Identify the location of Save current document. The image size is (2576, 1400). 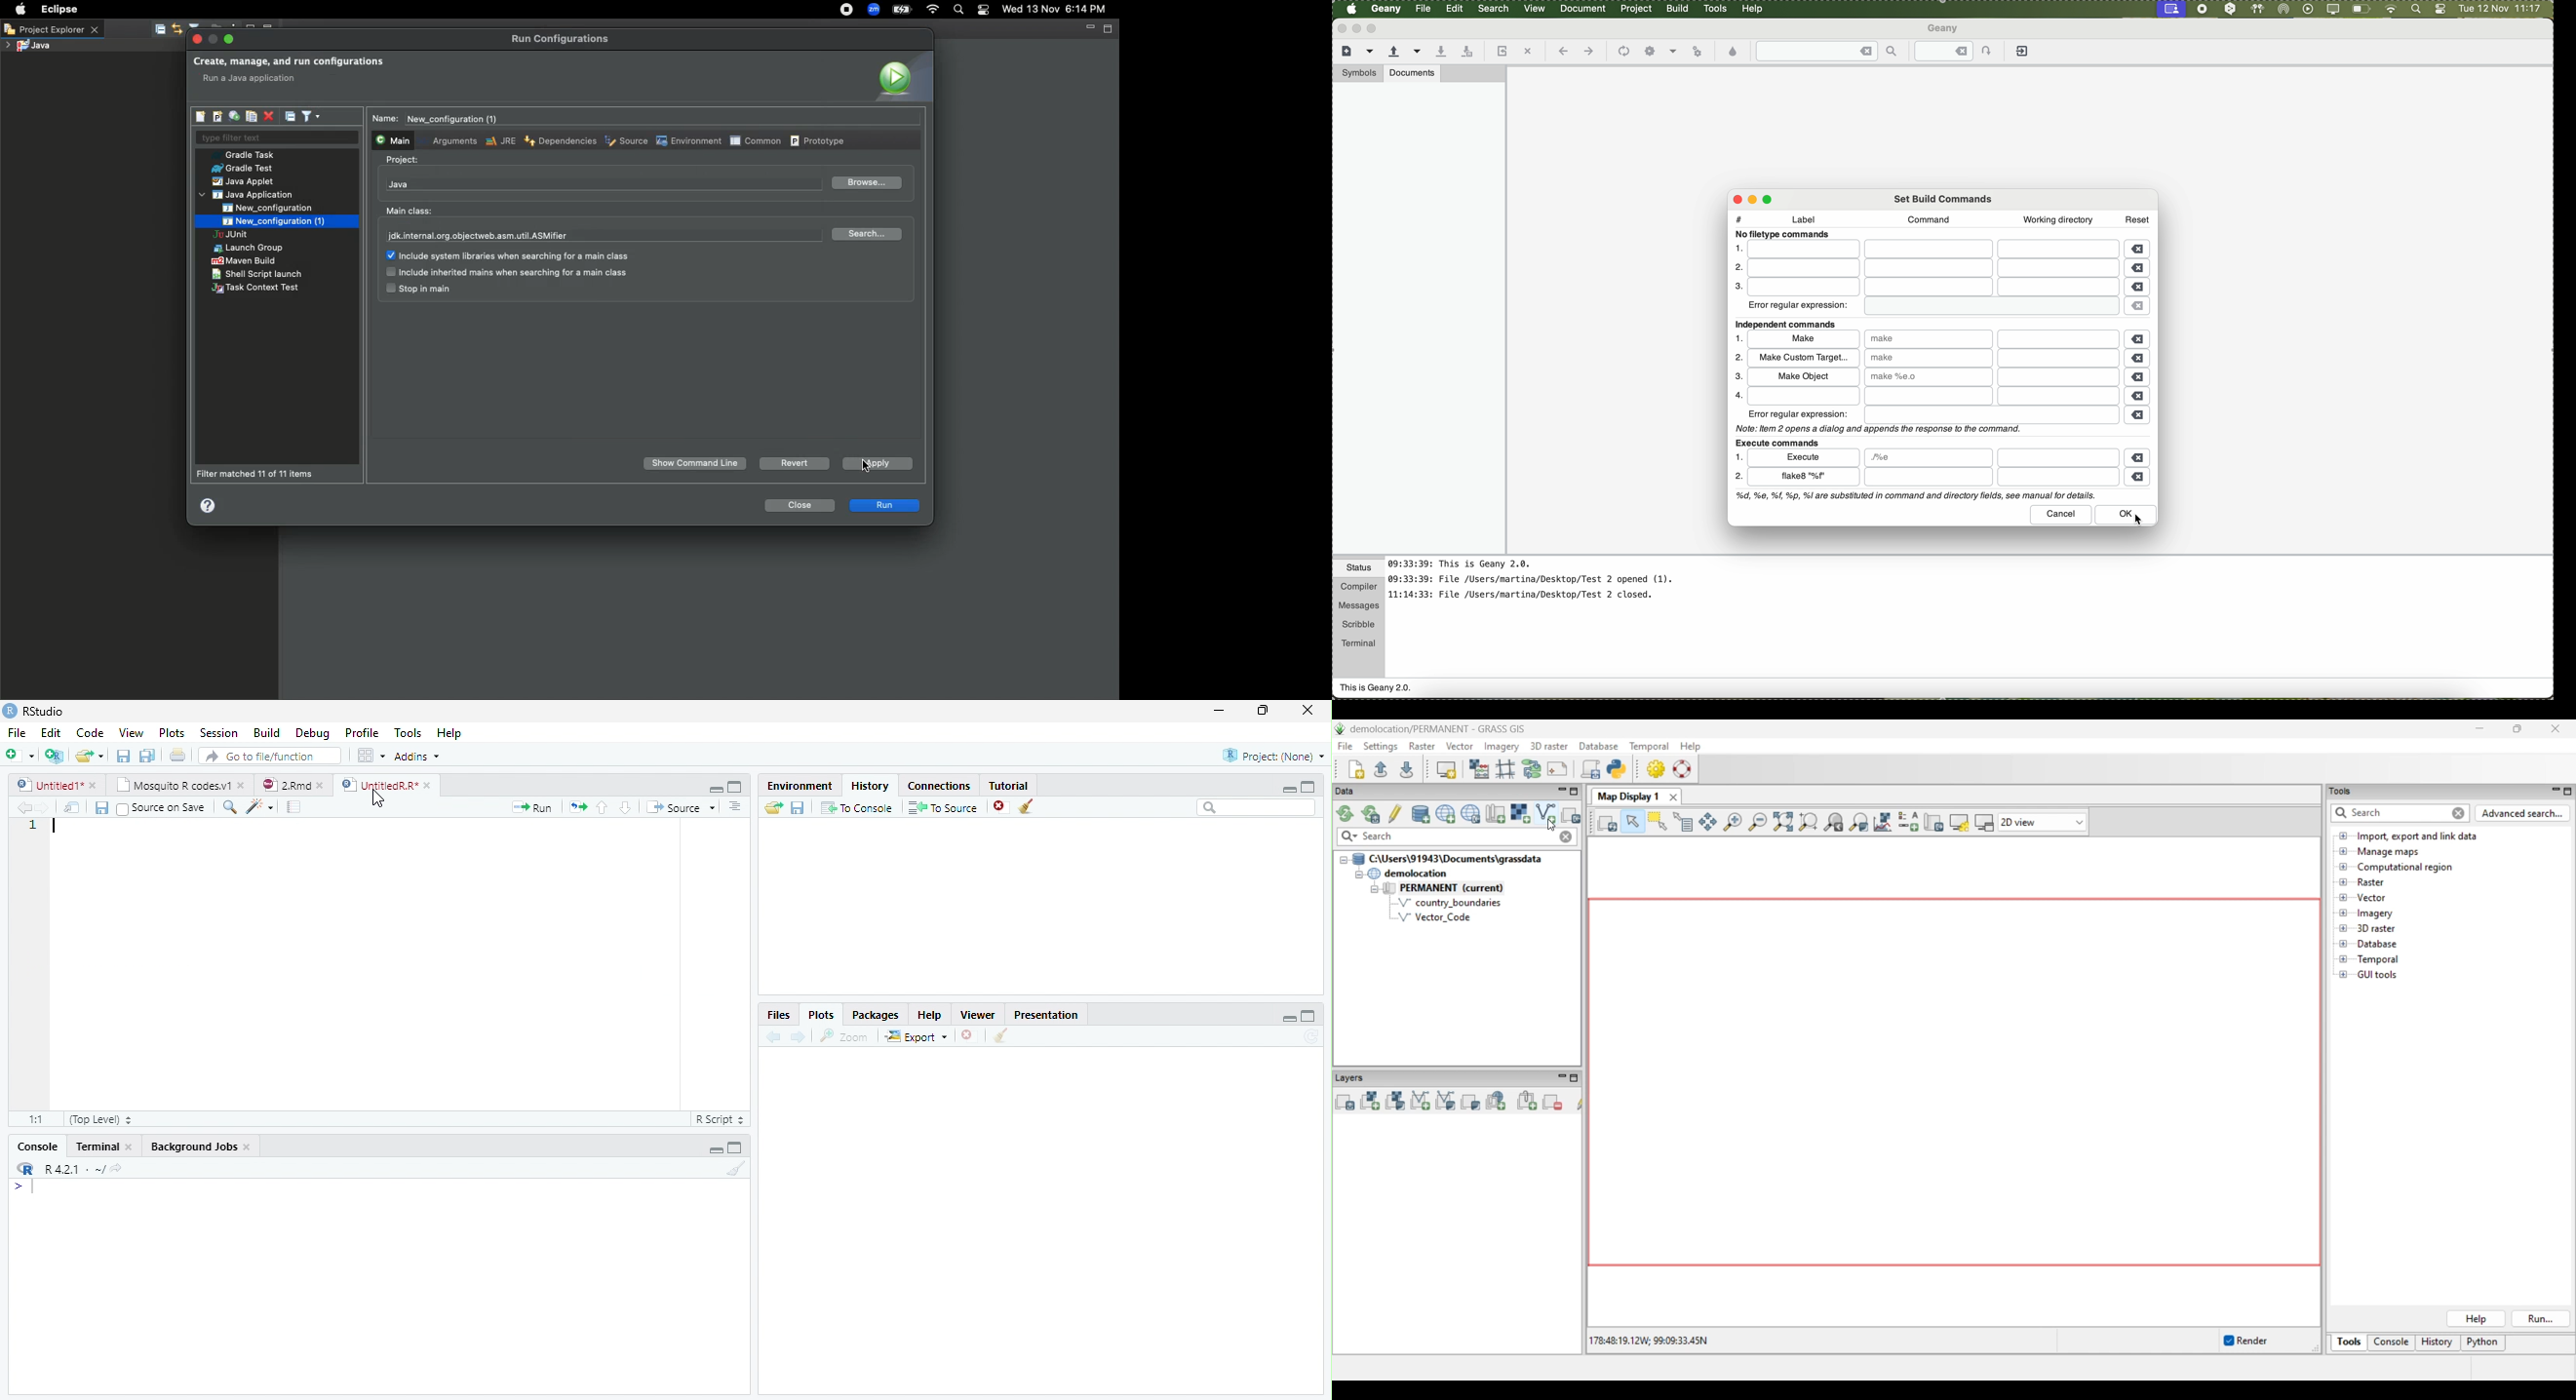
(124, 756).